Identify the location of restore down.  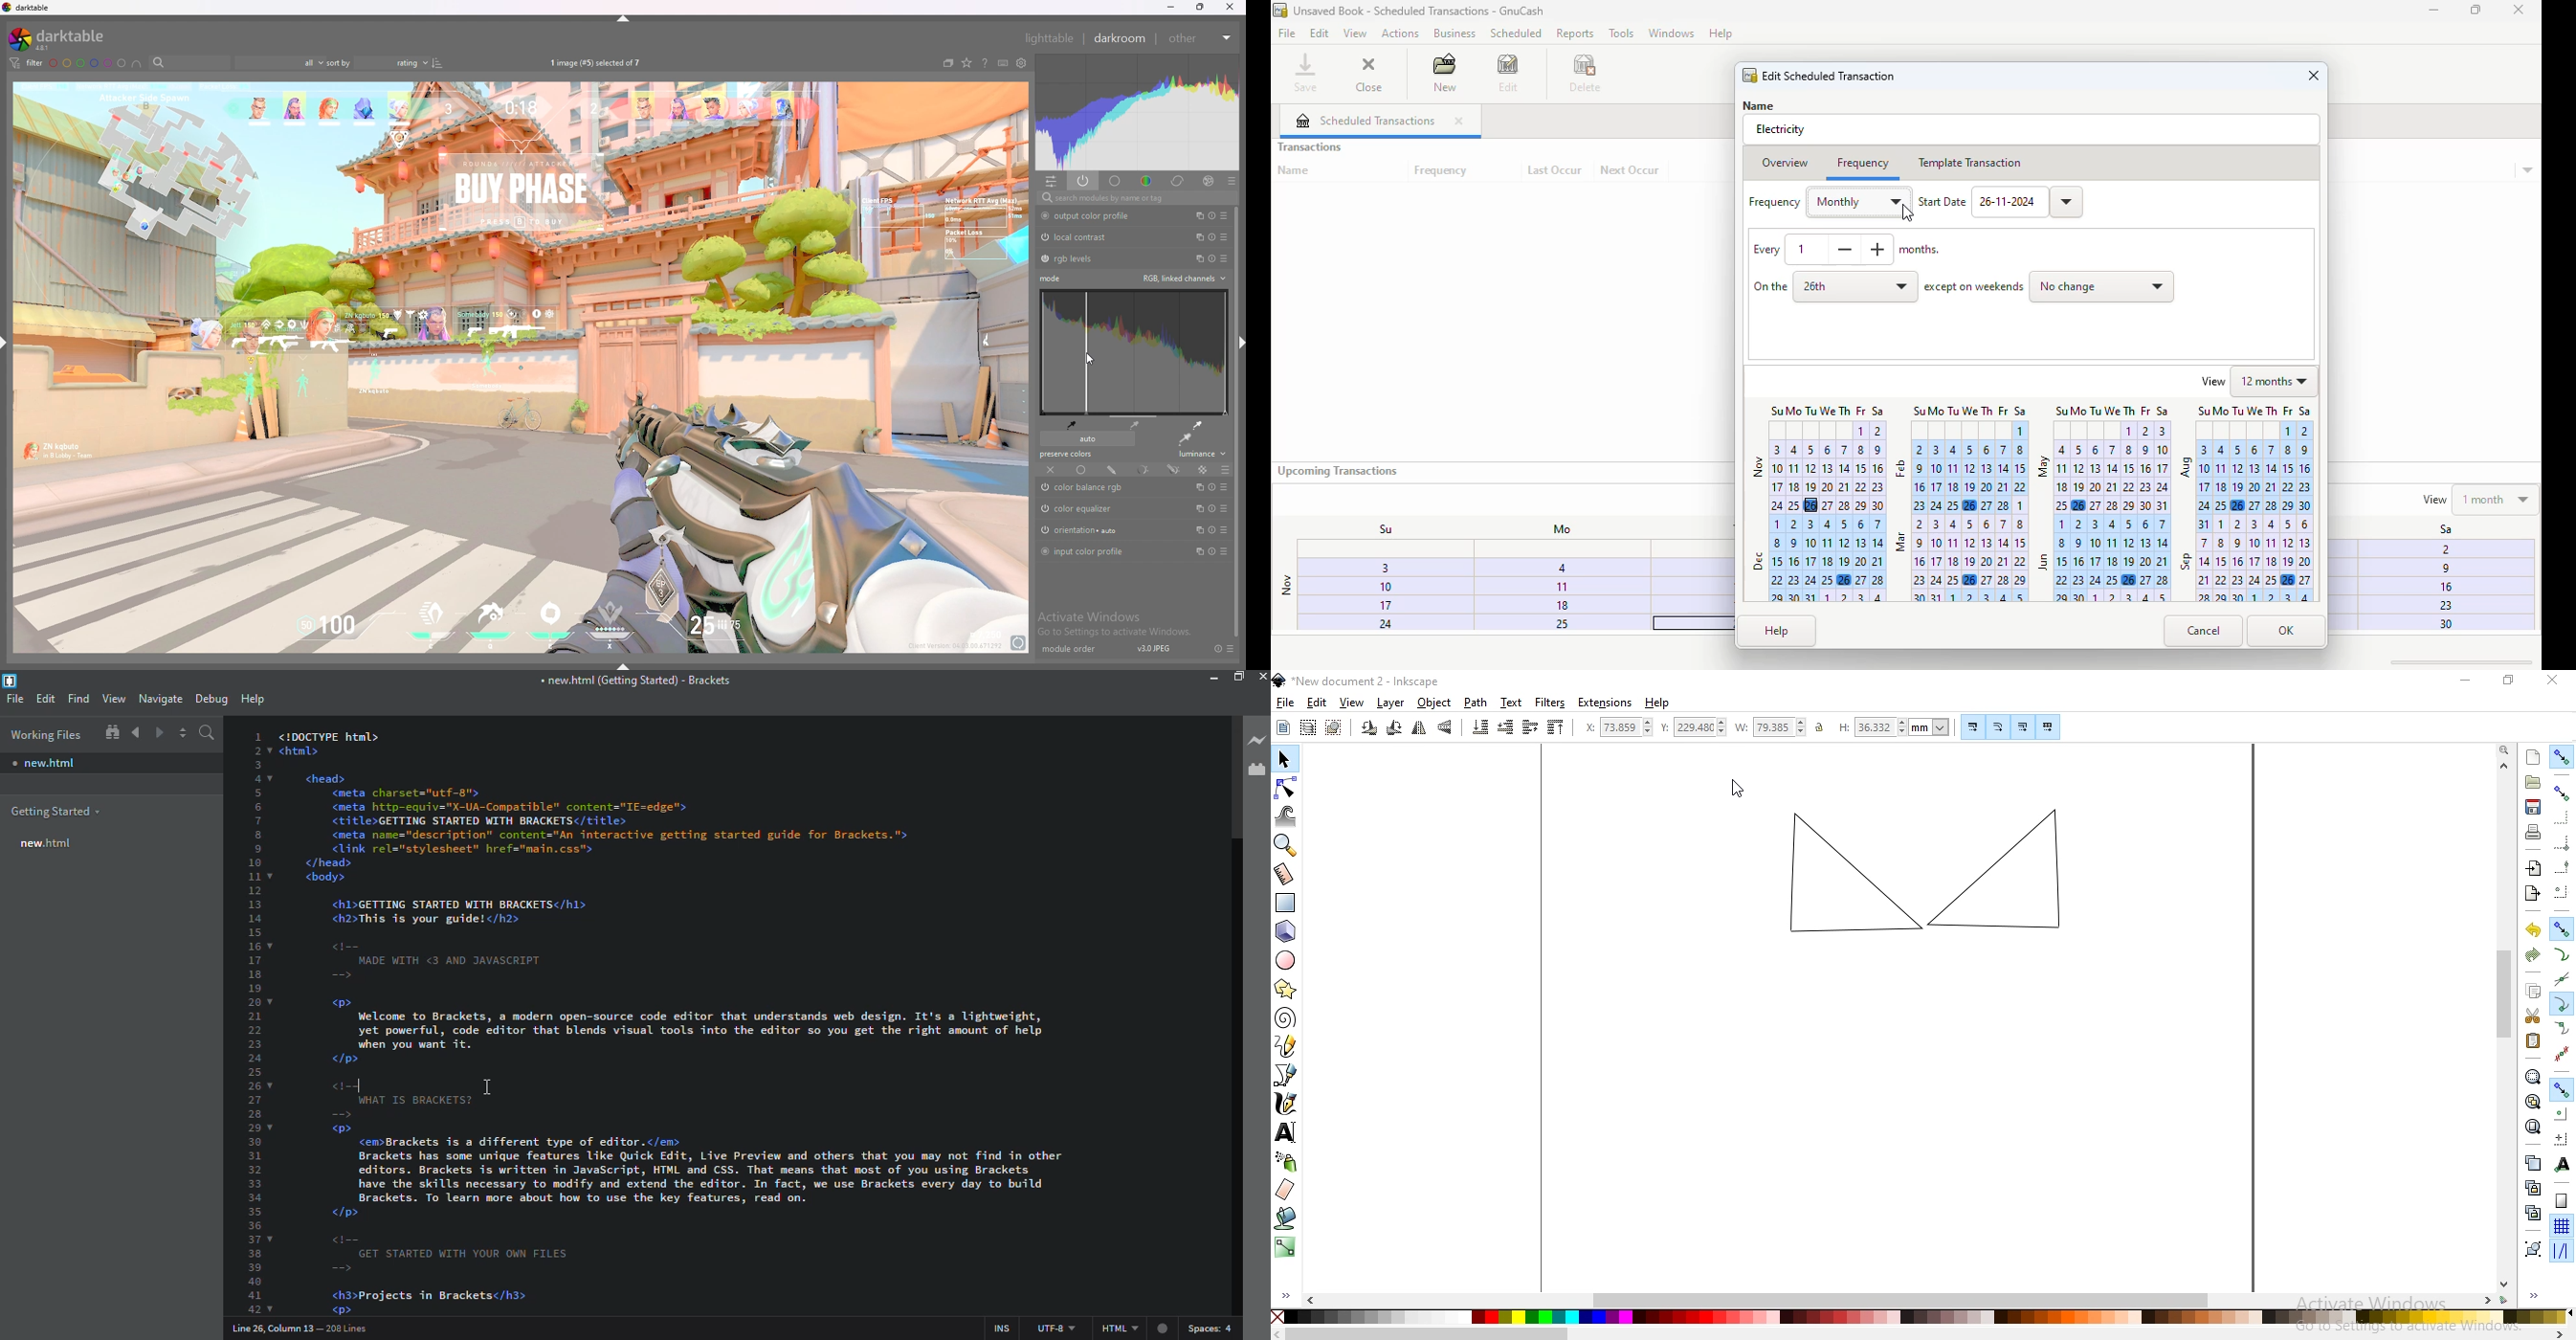
(2507, 680).